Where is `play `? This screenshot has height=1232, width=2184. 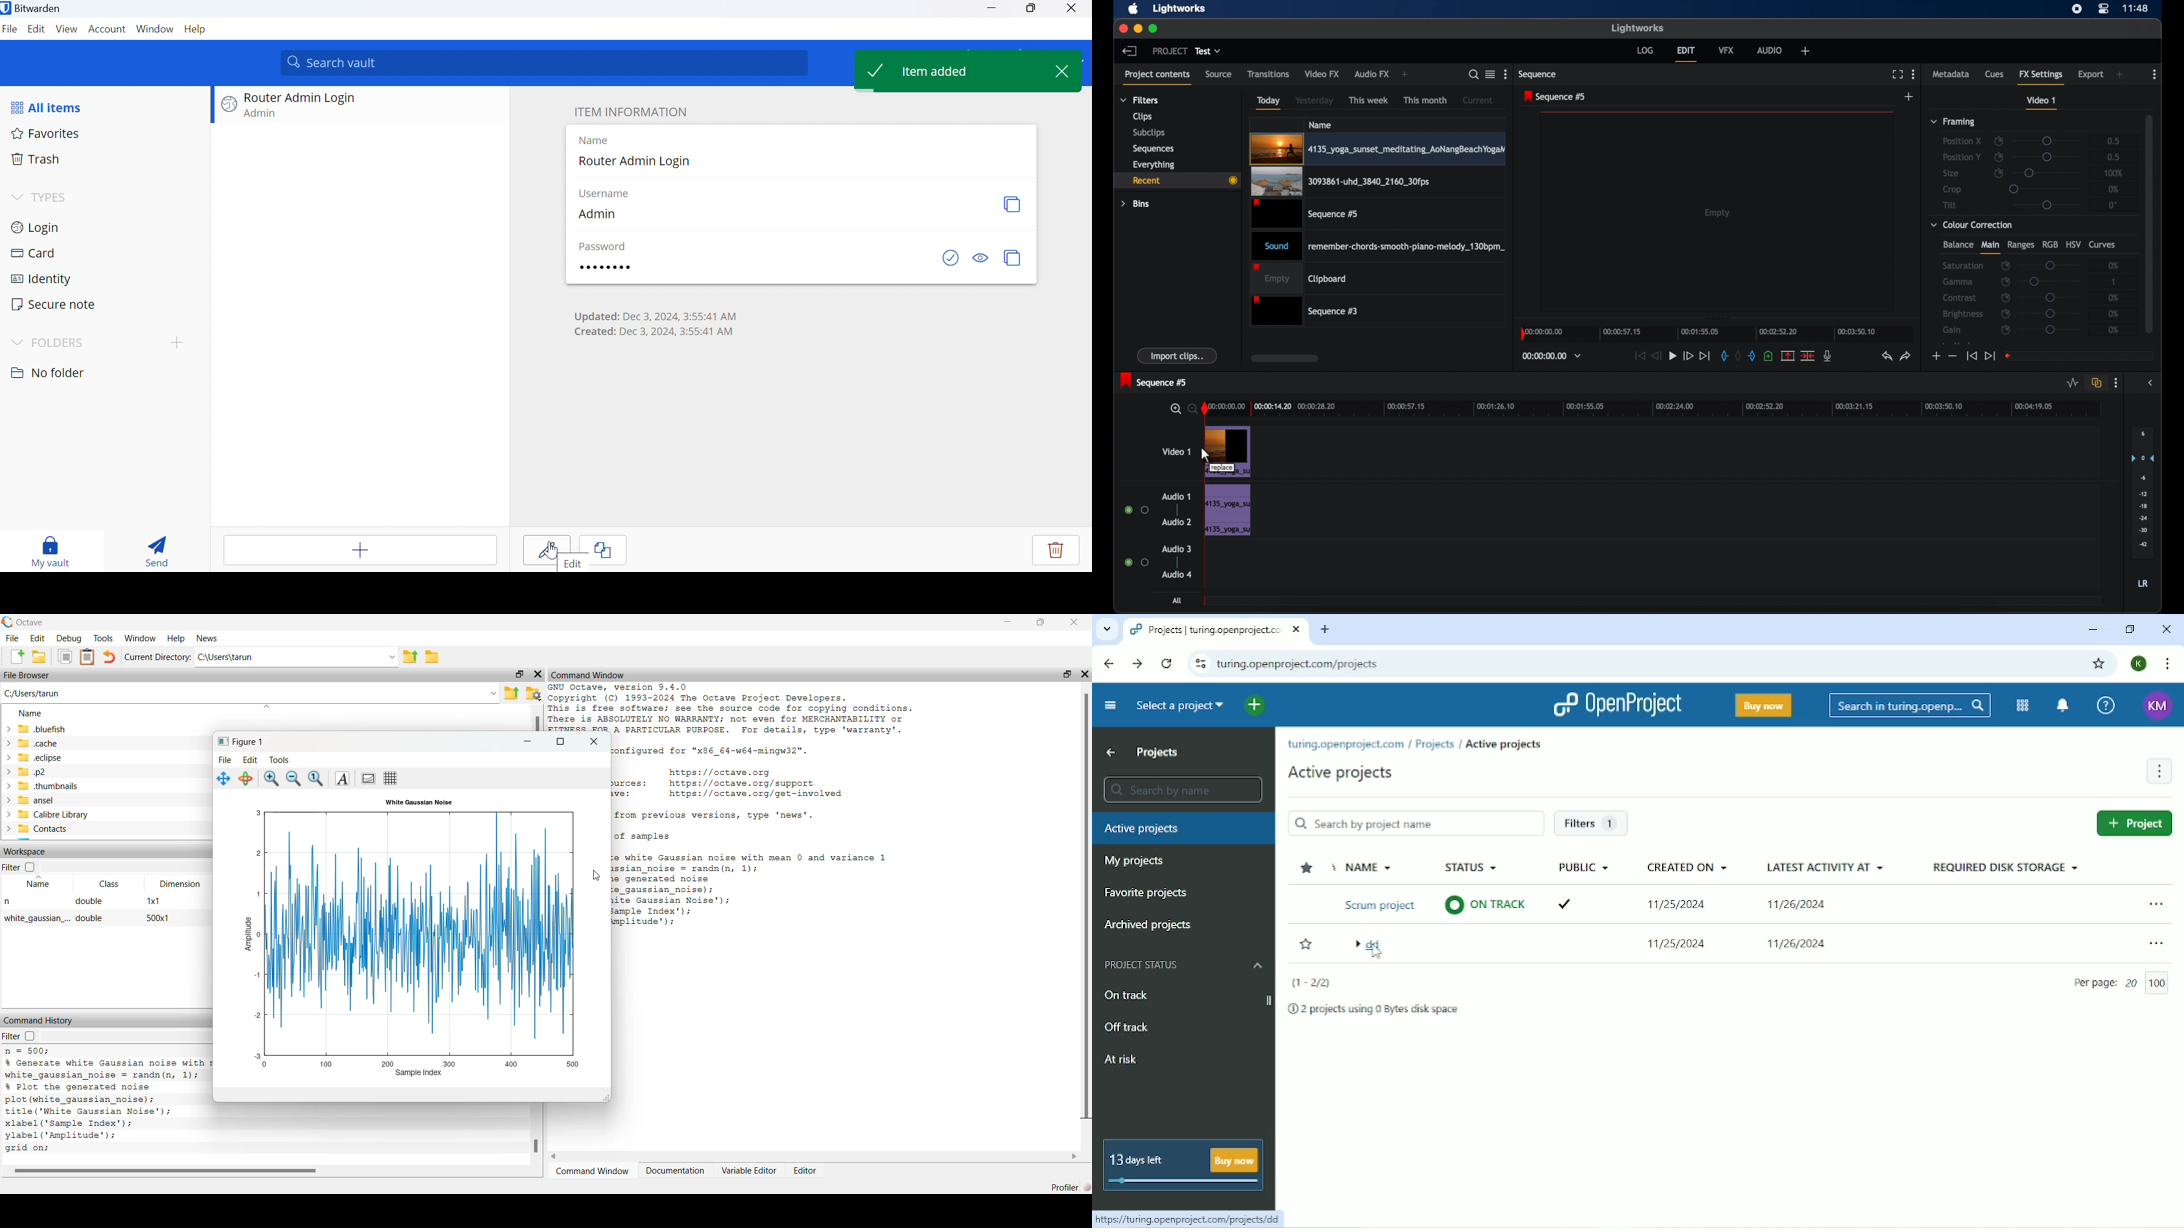
play  is located at coordinates (1673, 356).